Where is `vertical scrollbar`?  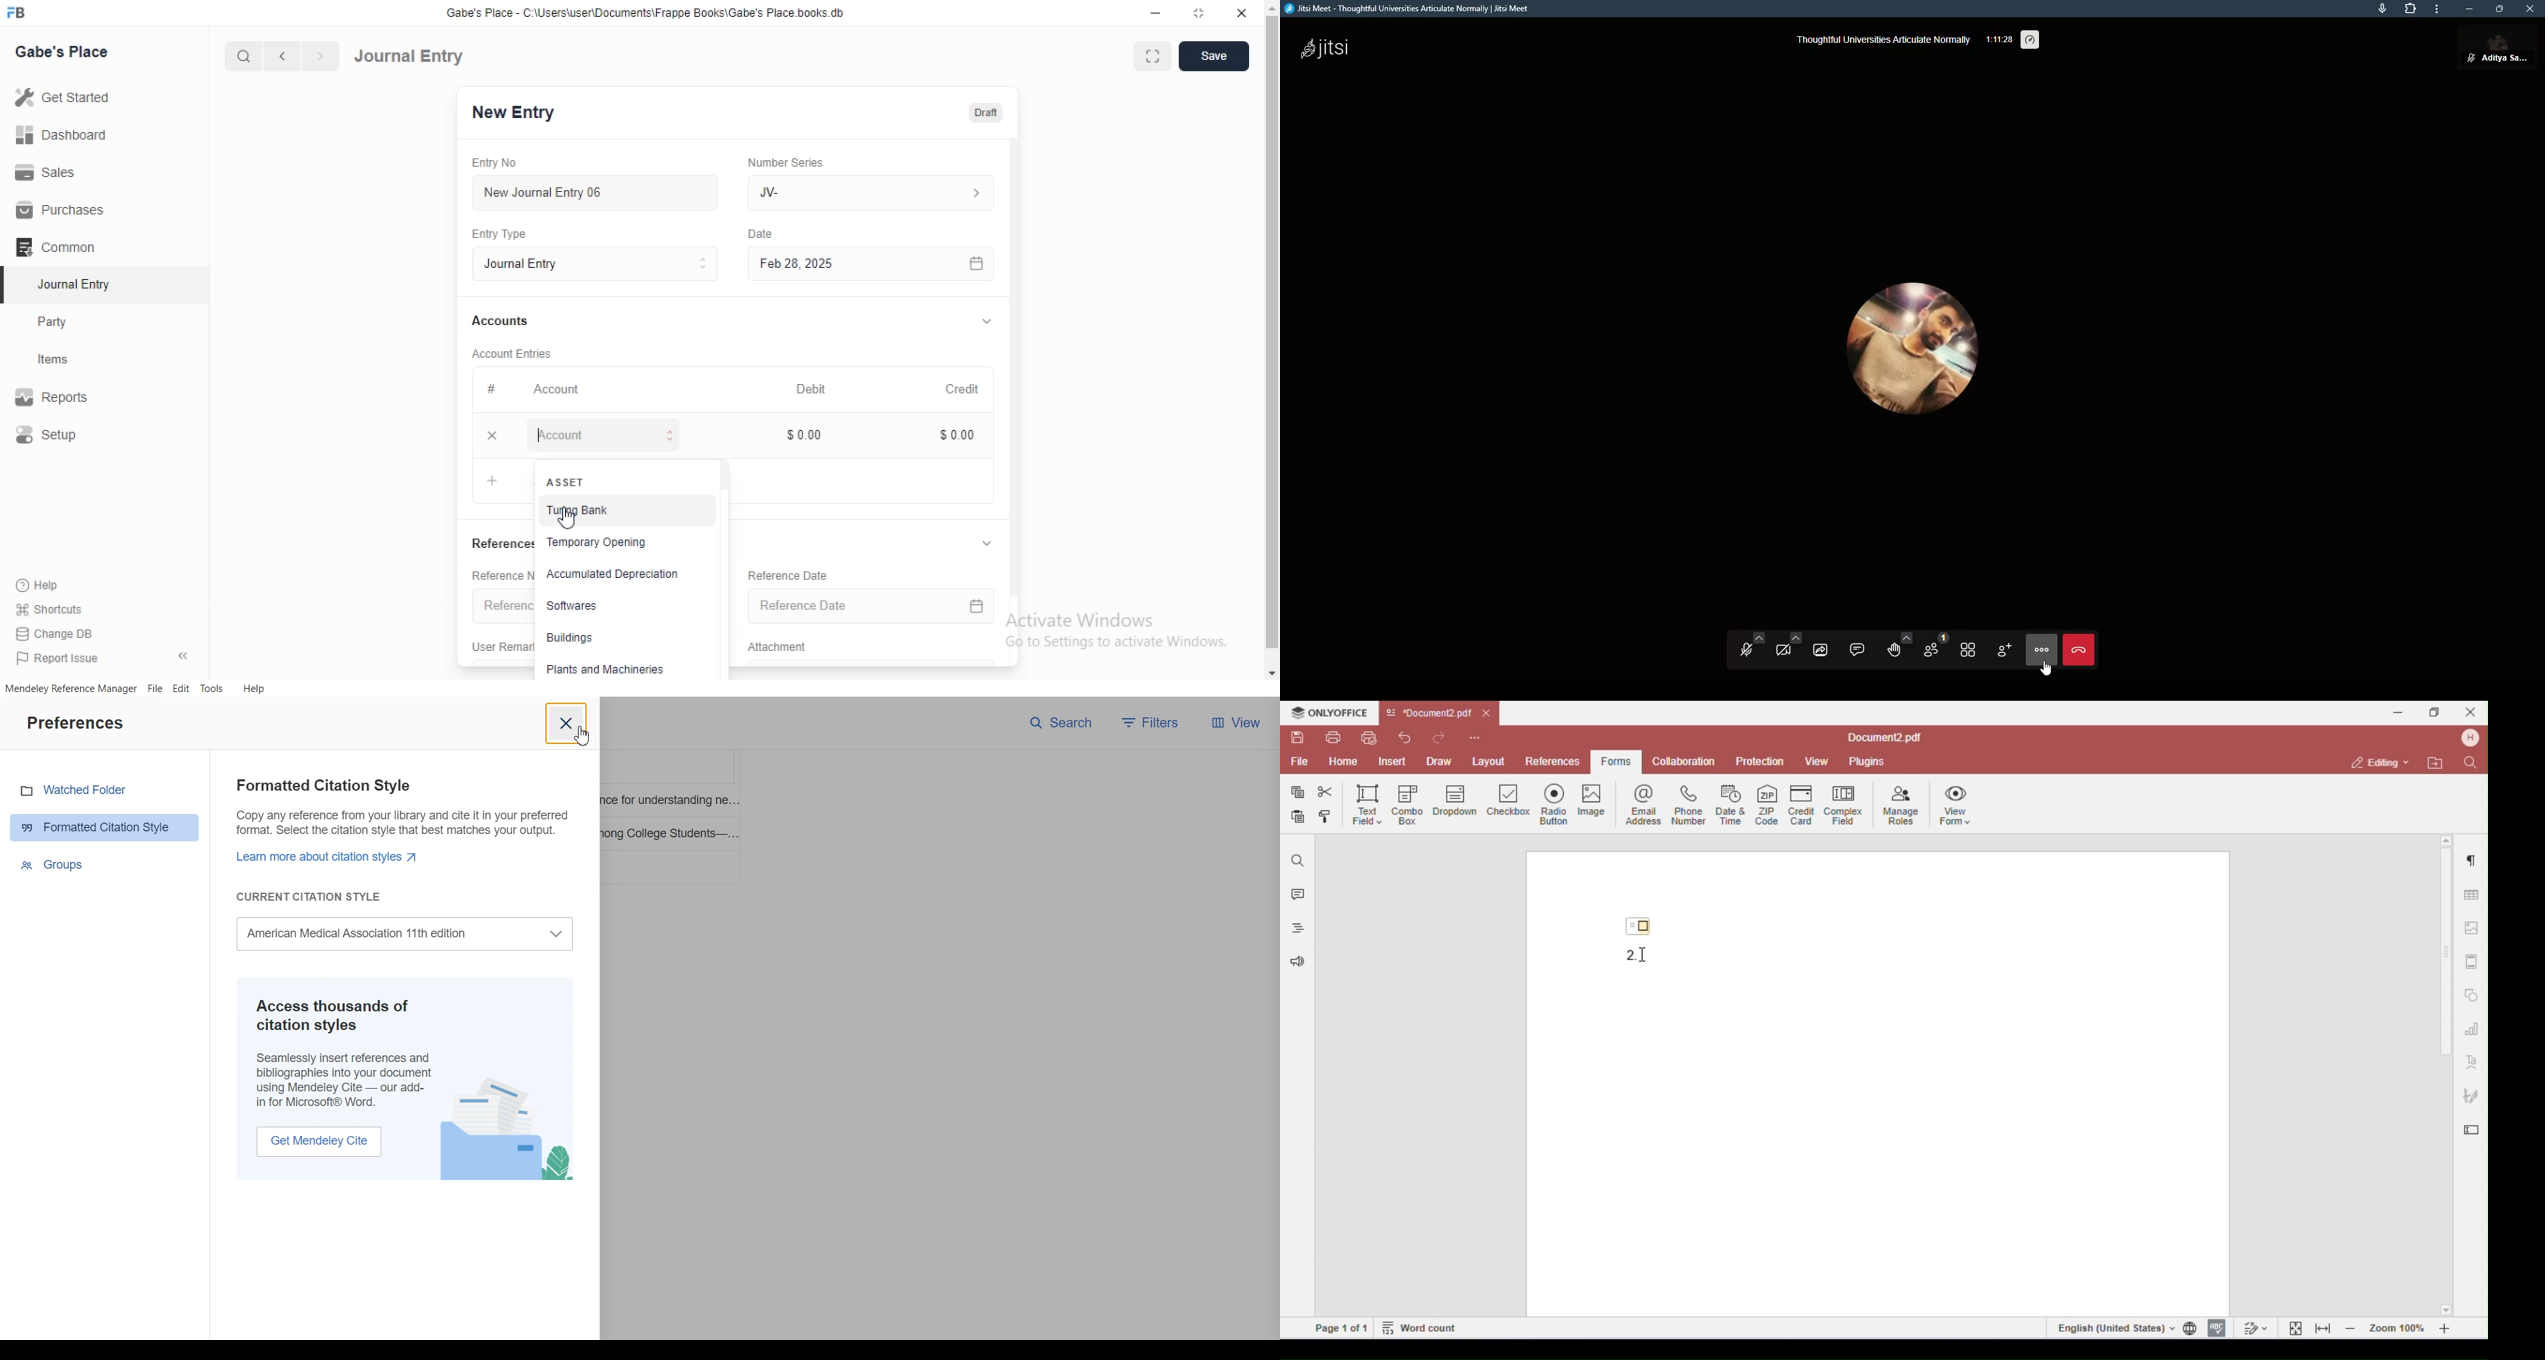 vertical scrollbar is located at coordinates (726, 475).